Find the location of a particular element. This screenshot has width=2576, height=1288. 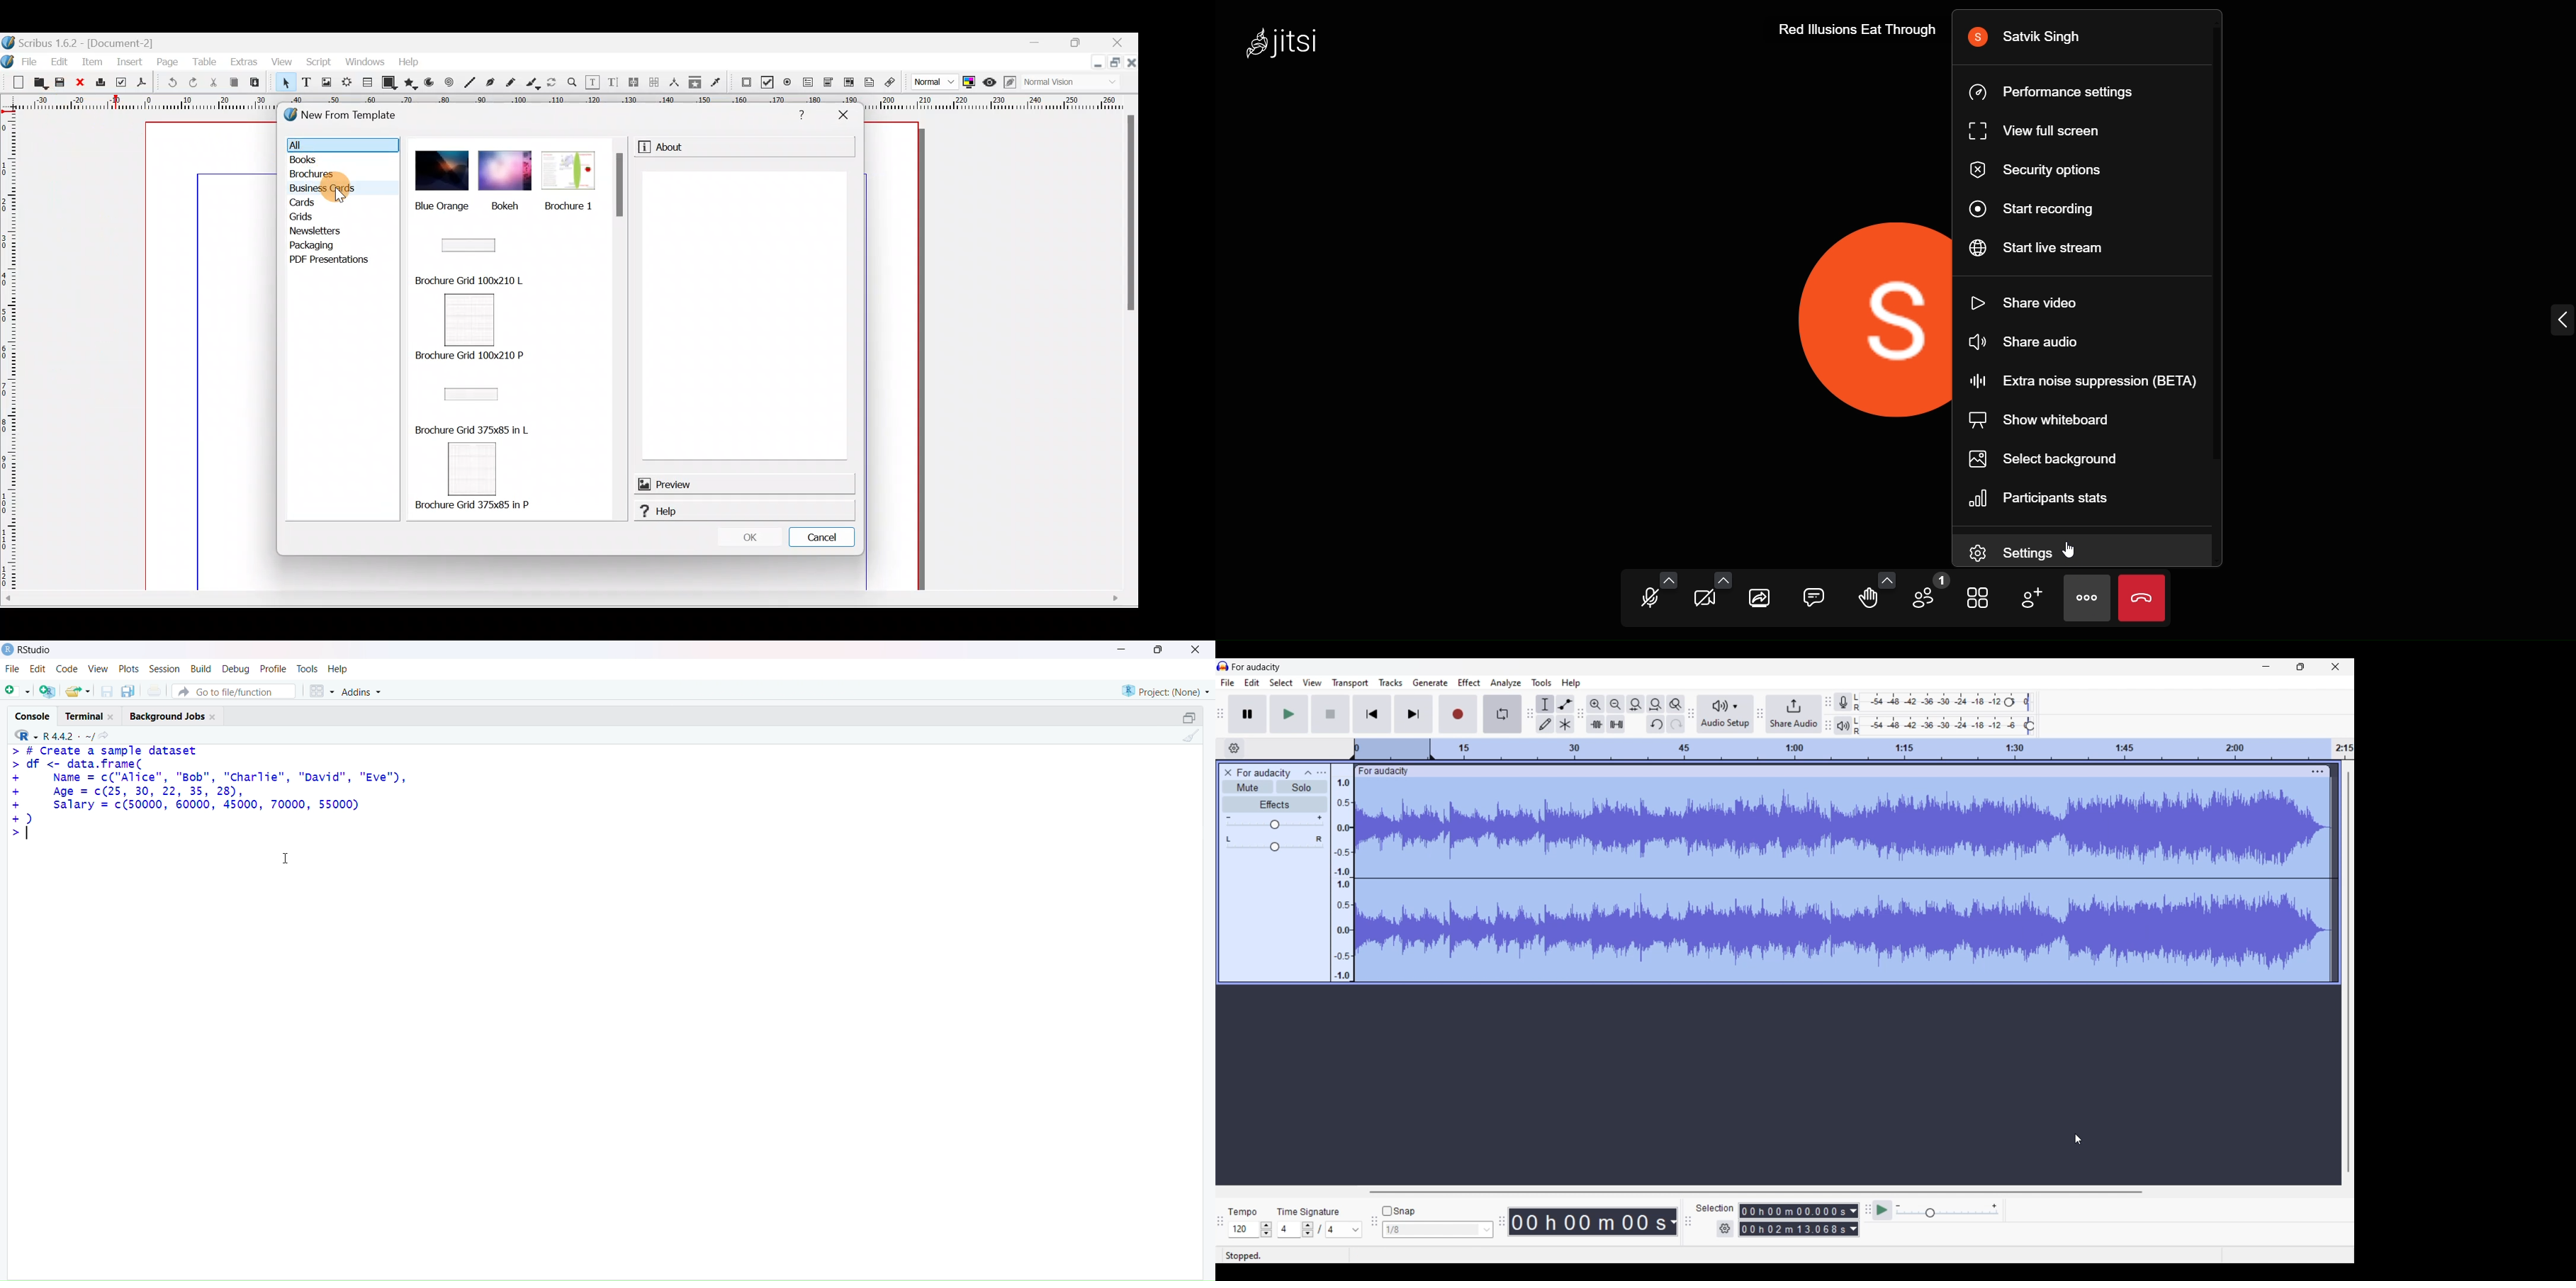

Zoom in is located at coordinates (1596, 704).